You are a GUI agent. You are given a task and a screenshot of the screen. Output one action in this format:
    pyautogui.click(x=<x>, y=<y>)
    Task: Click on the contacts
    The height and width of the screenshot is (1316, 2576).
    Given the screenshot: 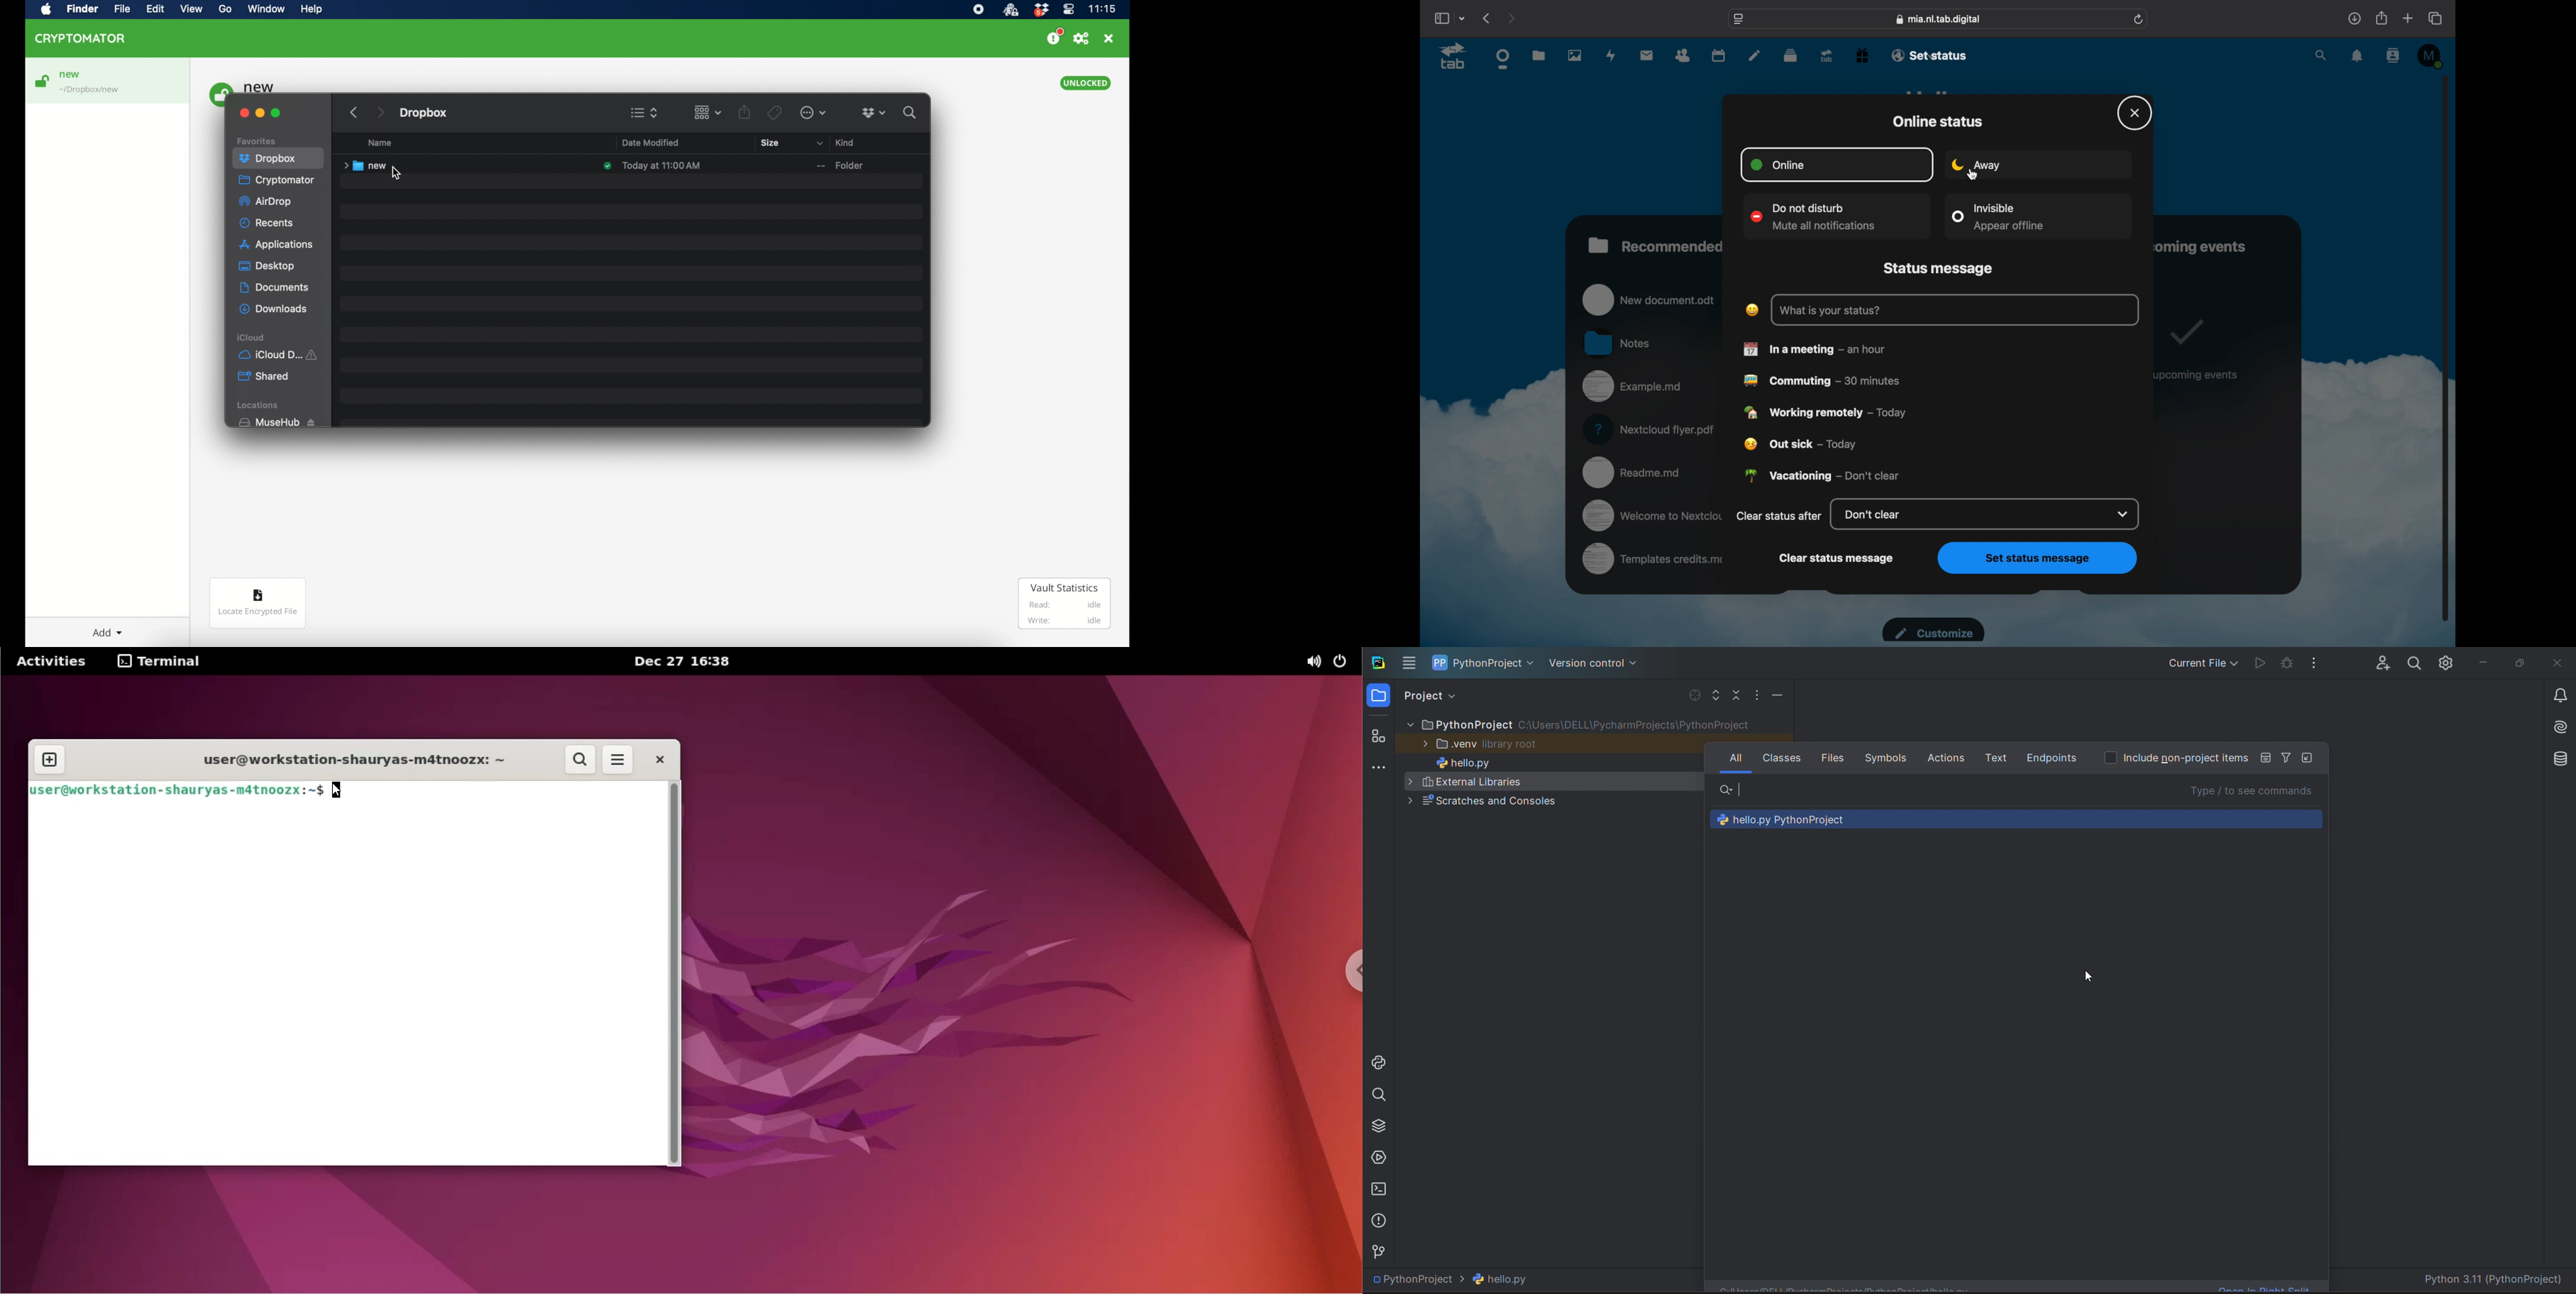 What is the action you would take?
    pyautogui.click(x=1683, y=56)
    